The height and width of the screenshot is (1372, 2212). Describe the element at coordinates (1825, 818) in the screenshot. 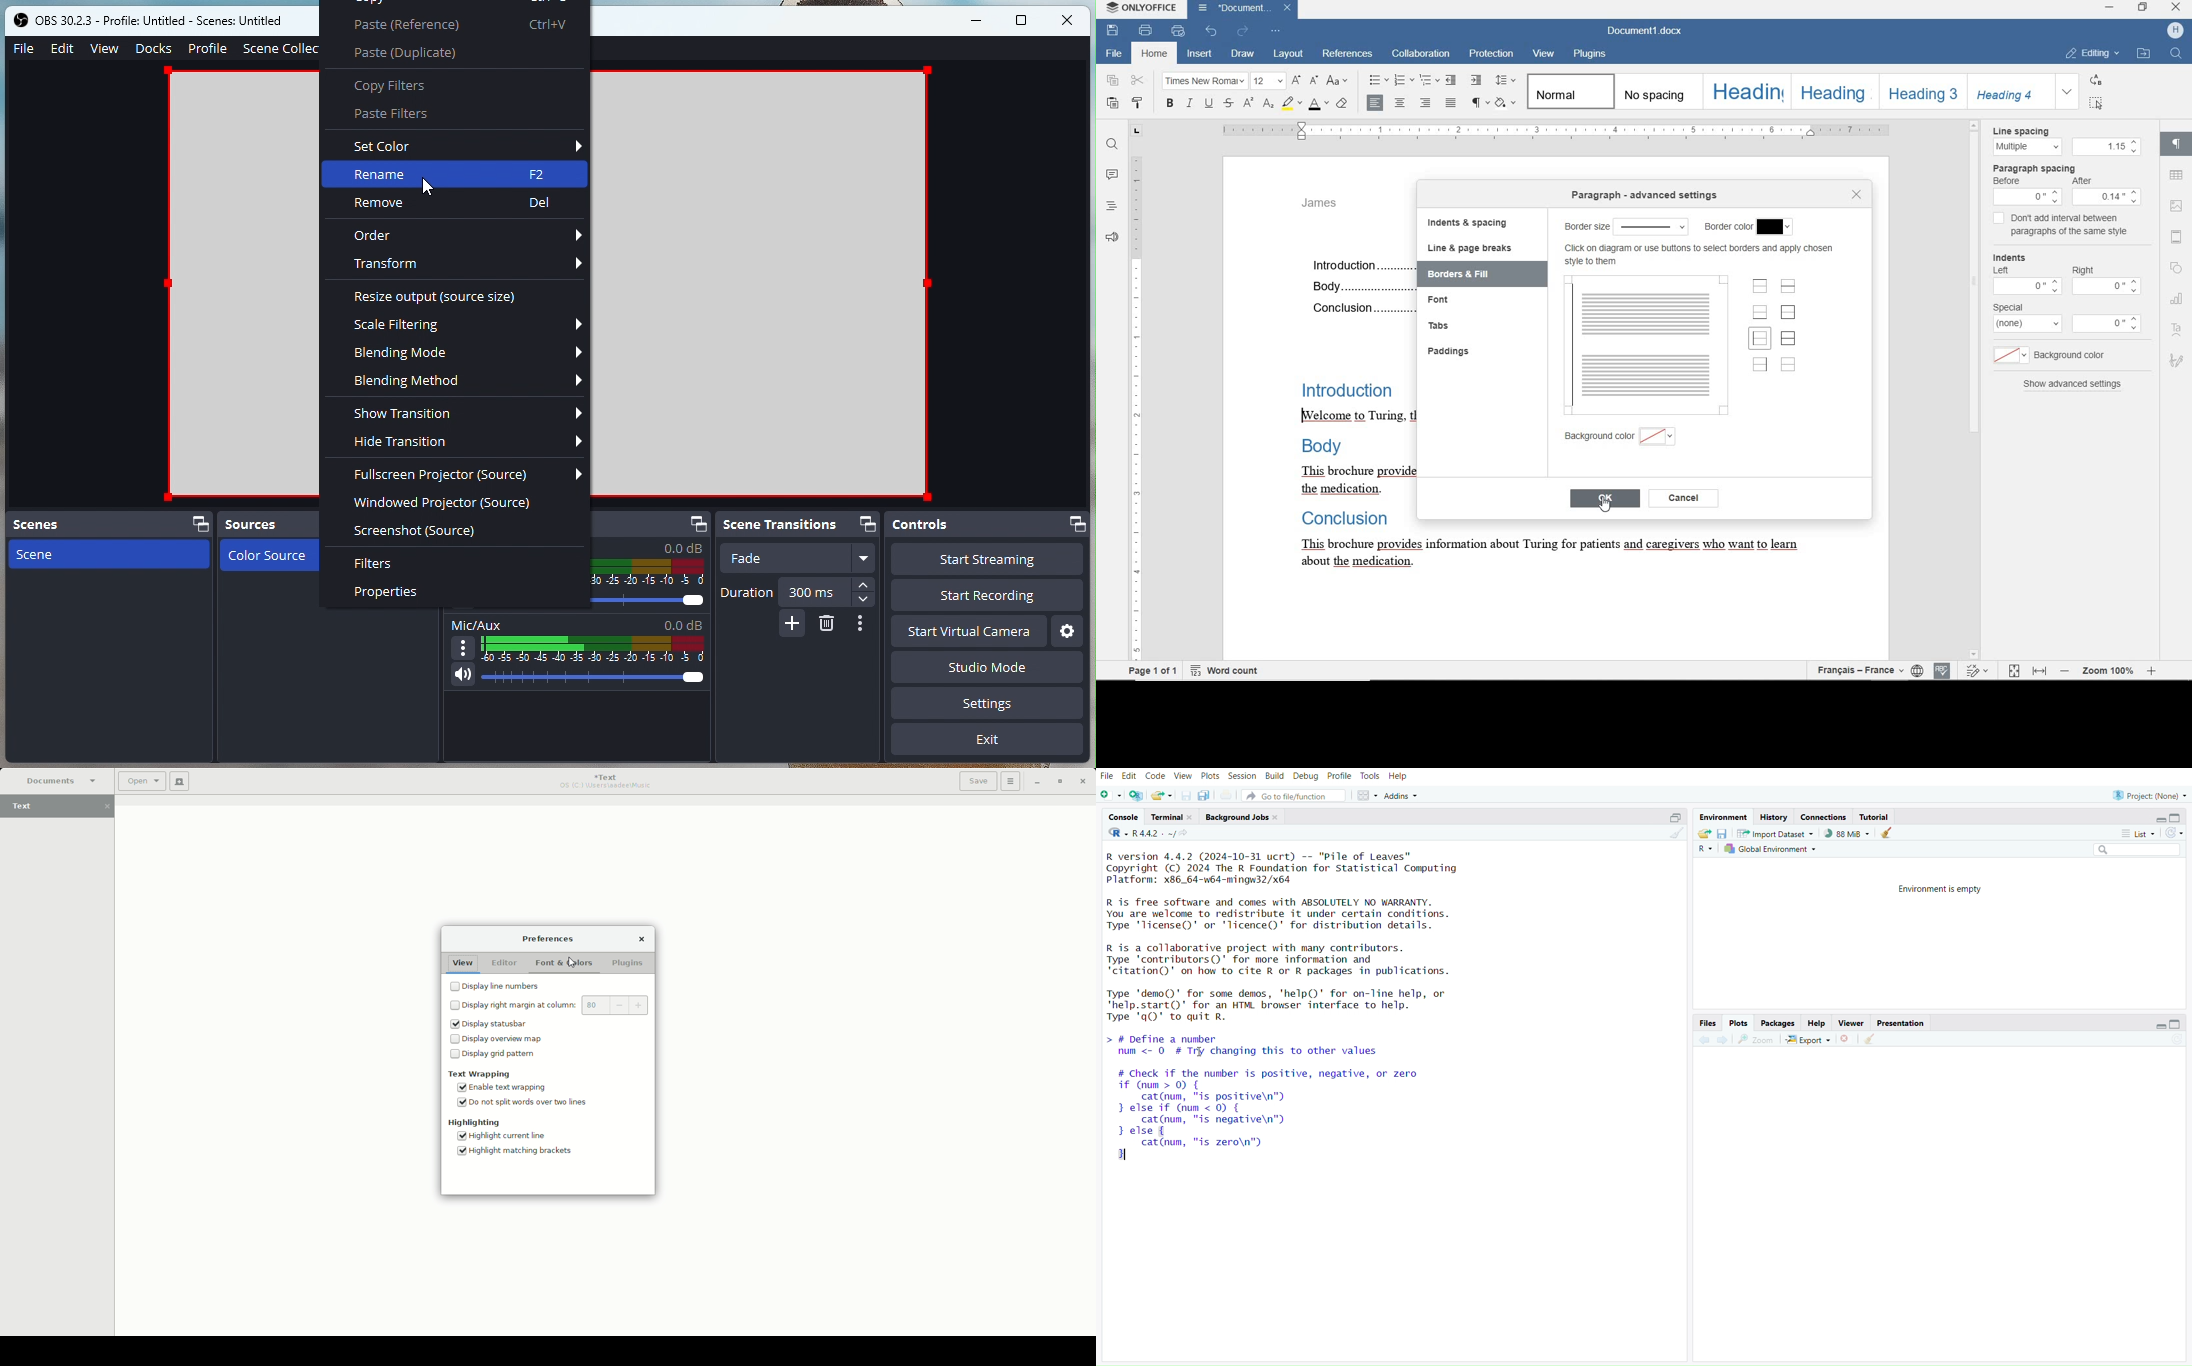

I see `connections` at that location.